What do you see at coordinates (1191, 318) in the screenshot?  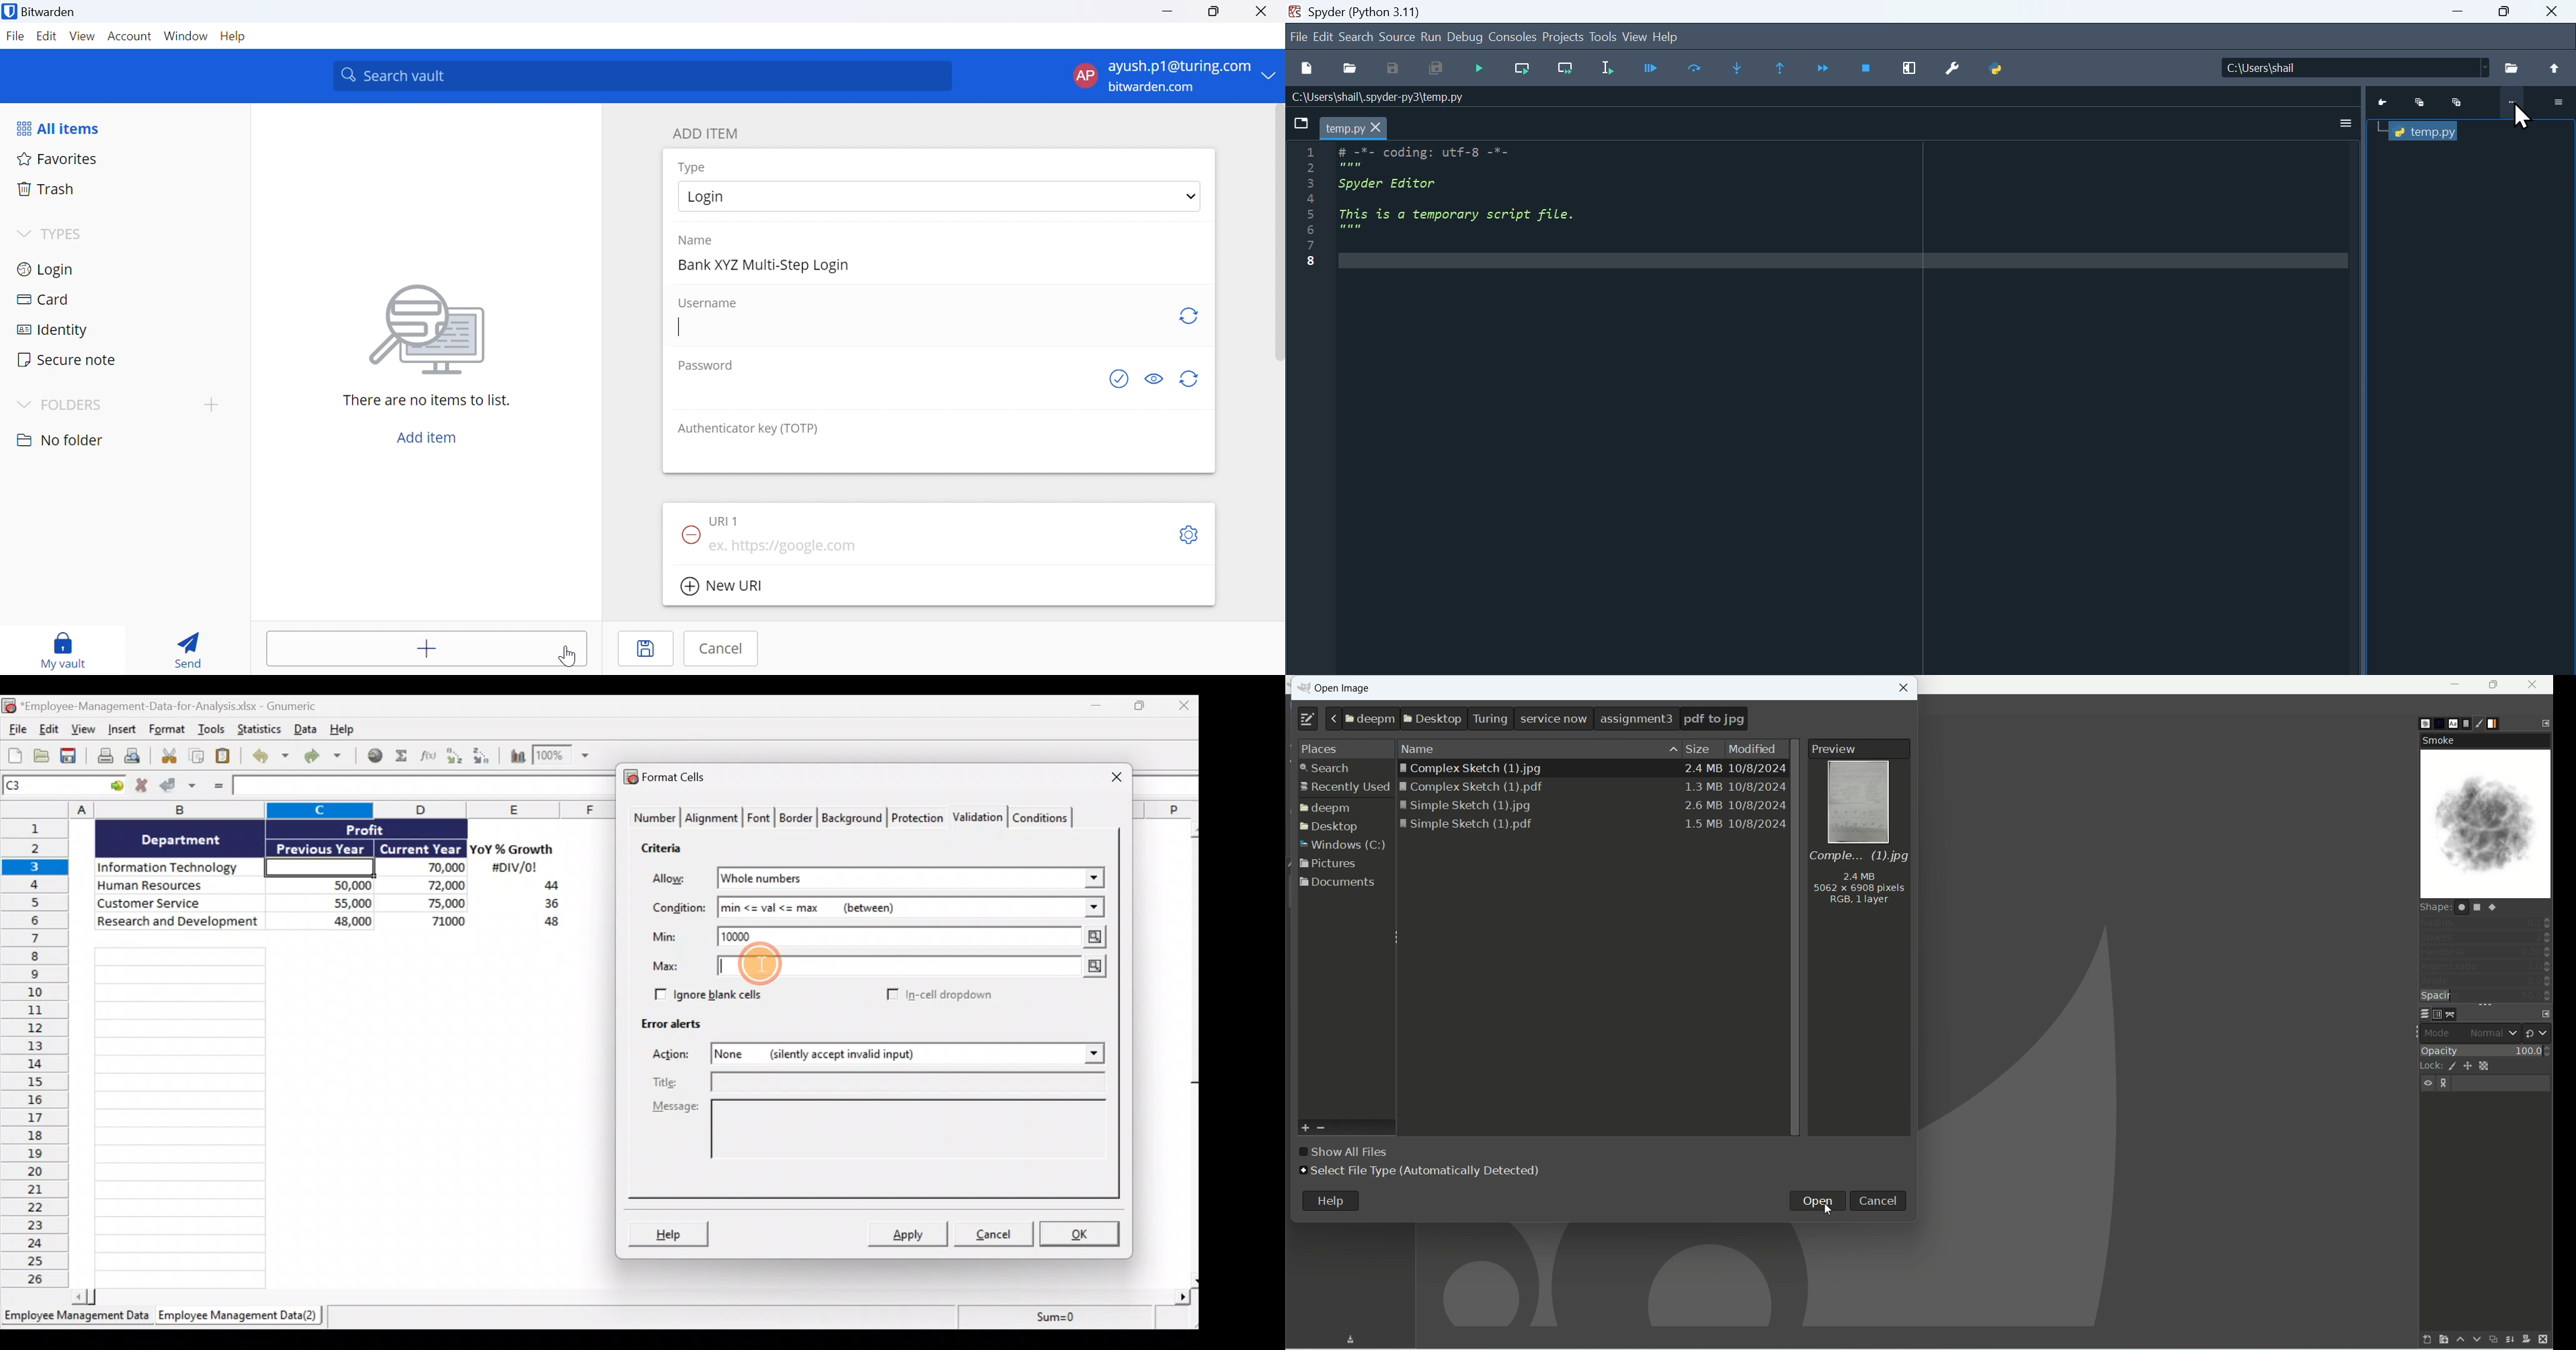 I see `Regenerate username` at bounding box center [1191, 318].